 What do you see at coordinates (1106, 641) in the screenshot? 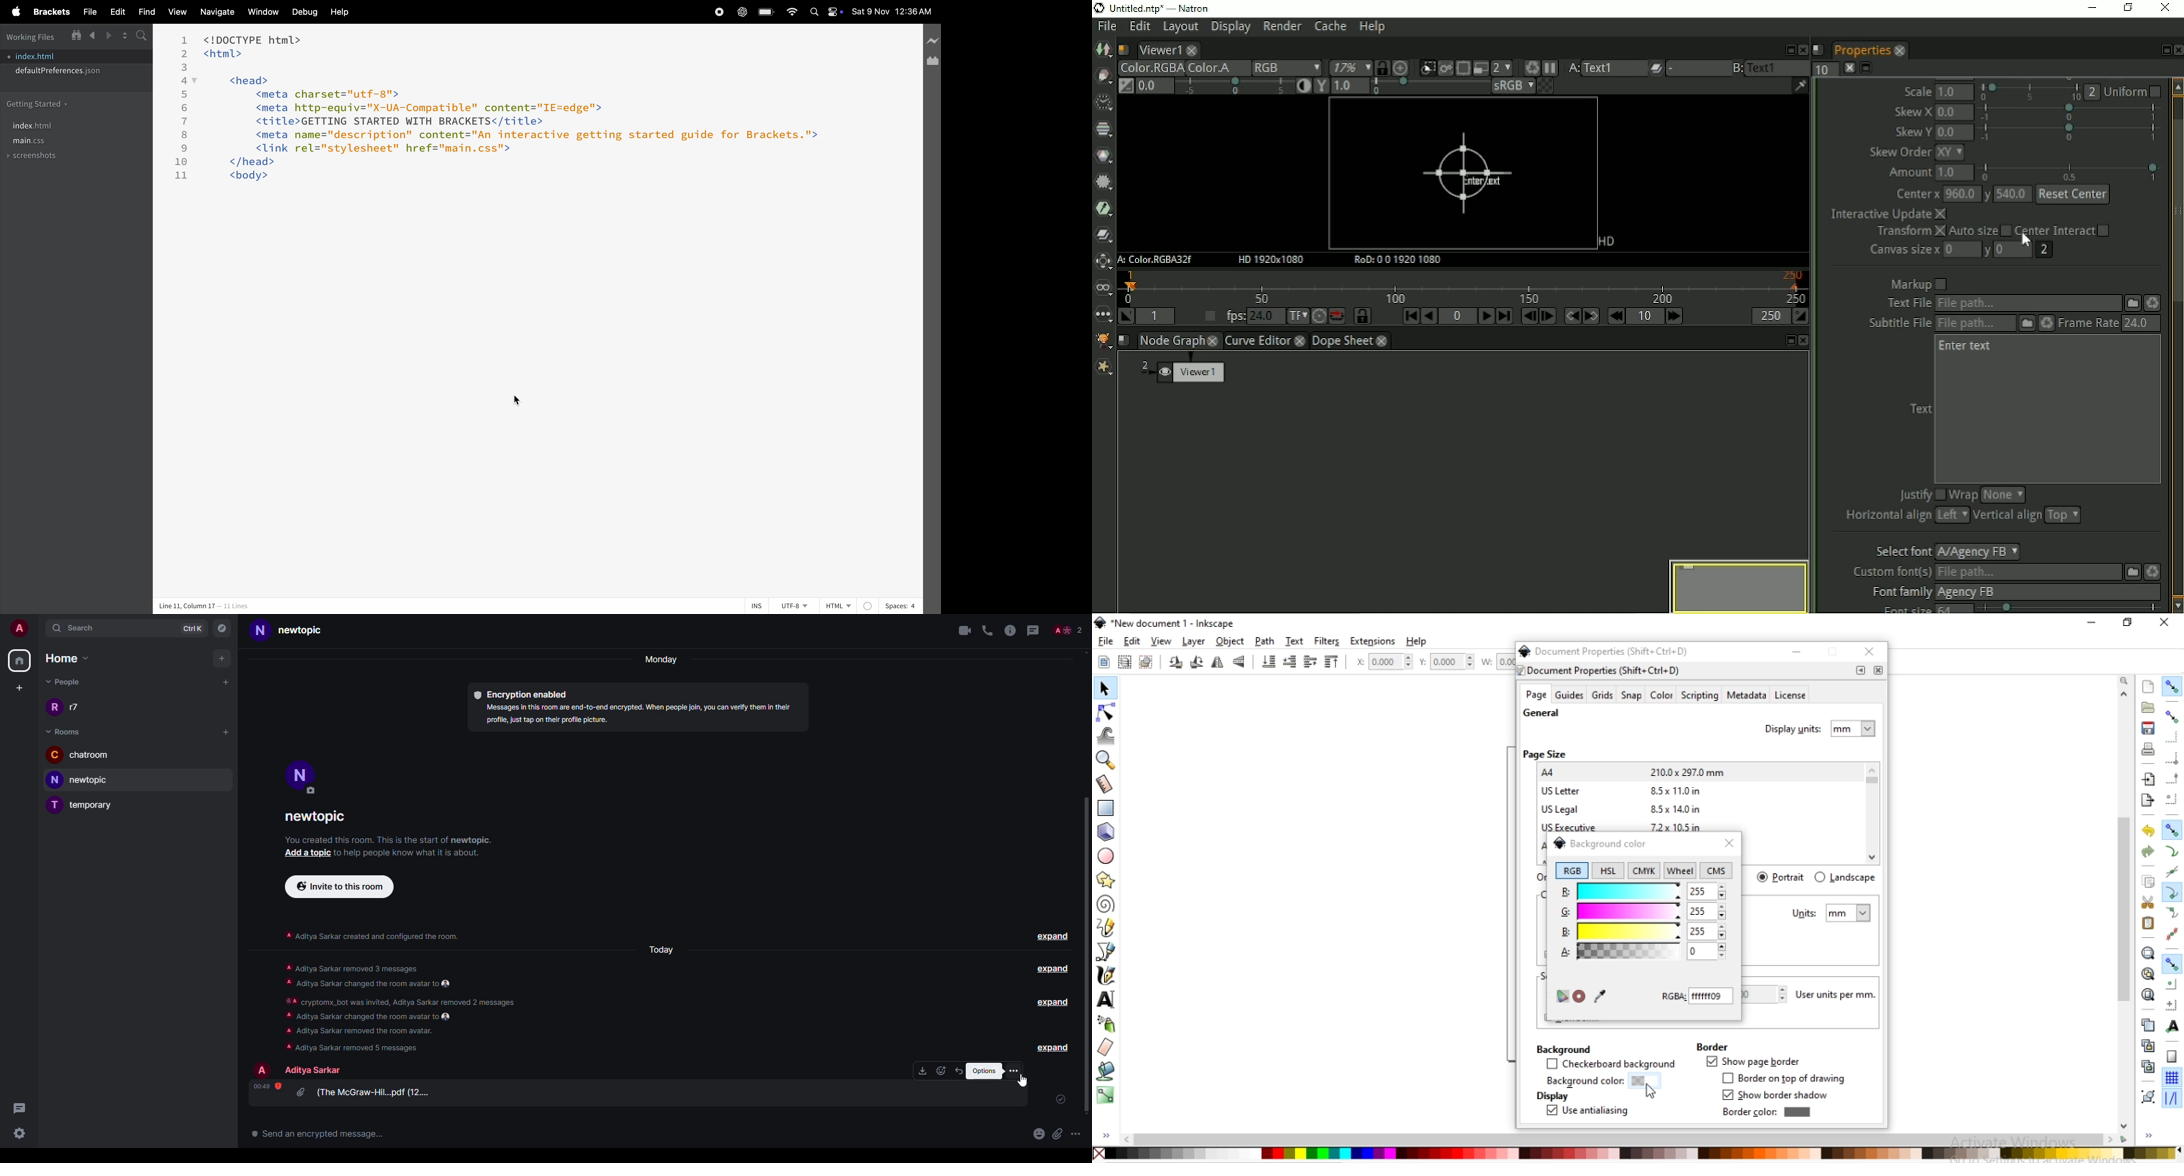
I see `file` at bounding box center [1106, 641].